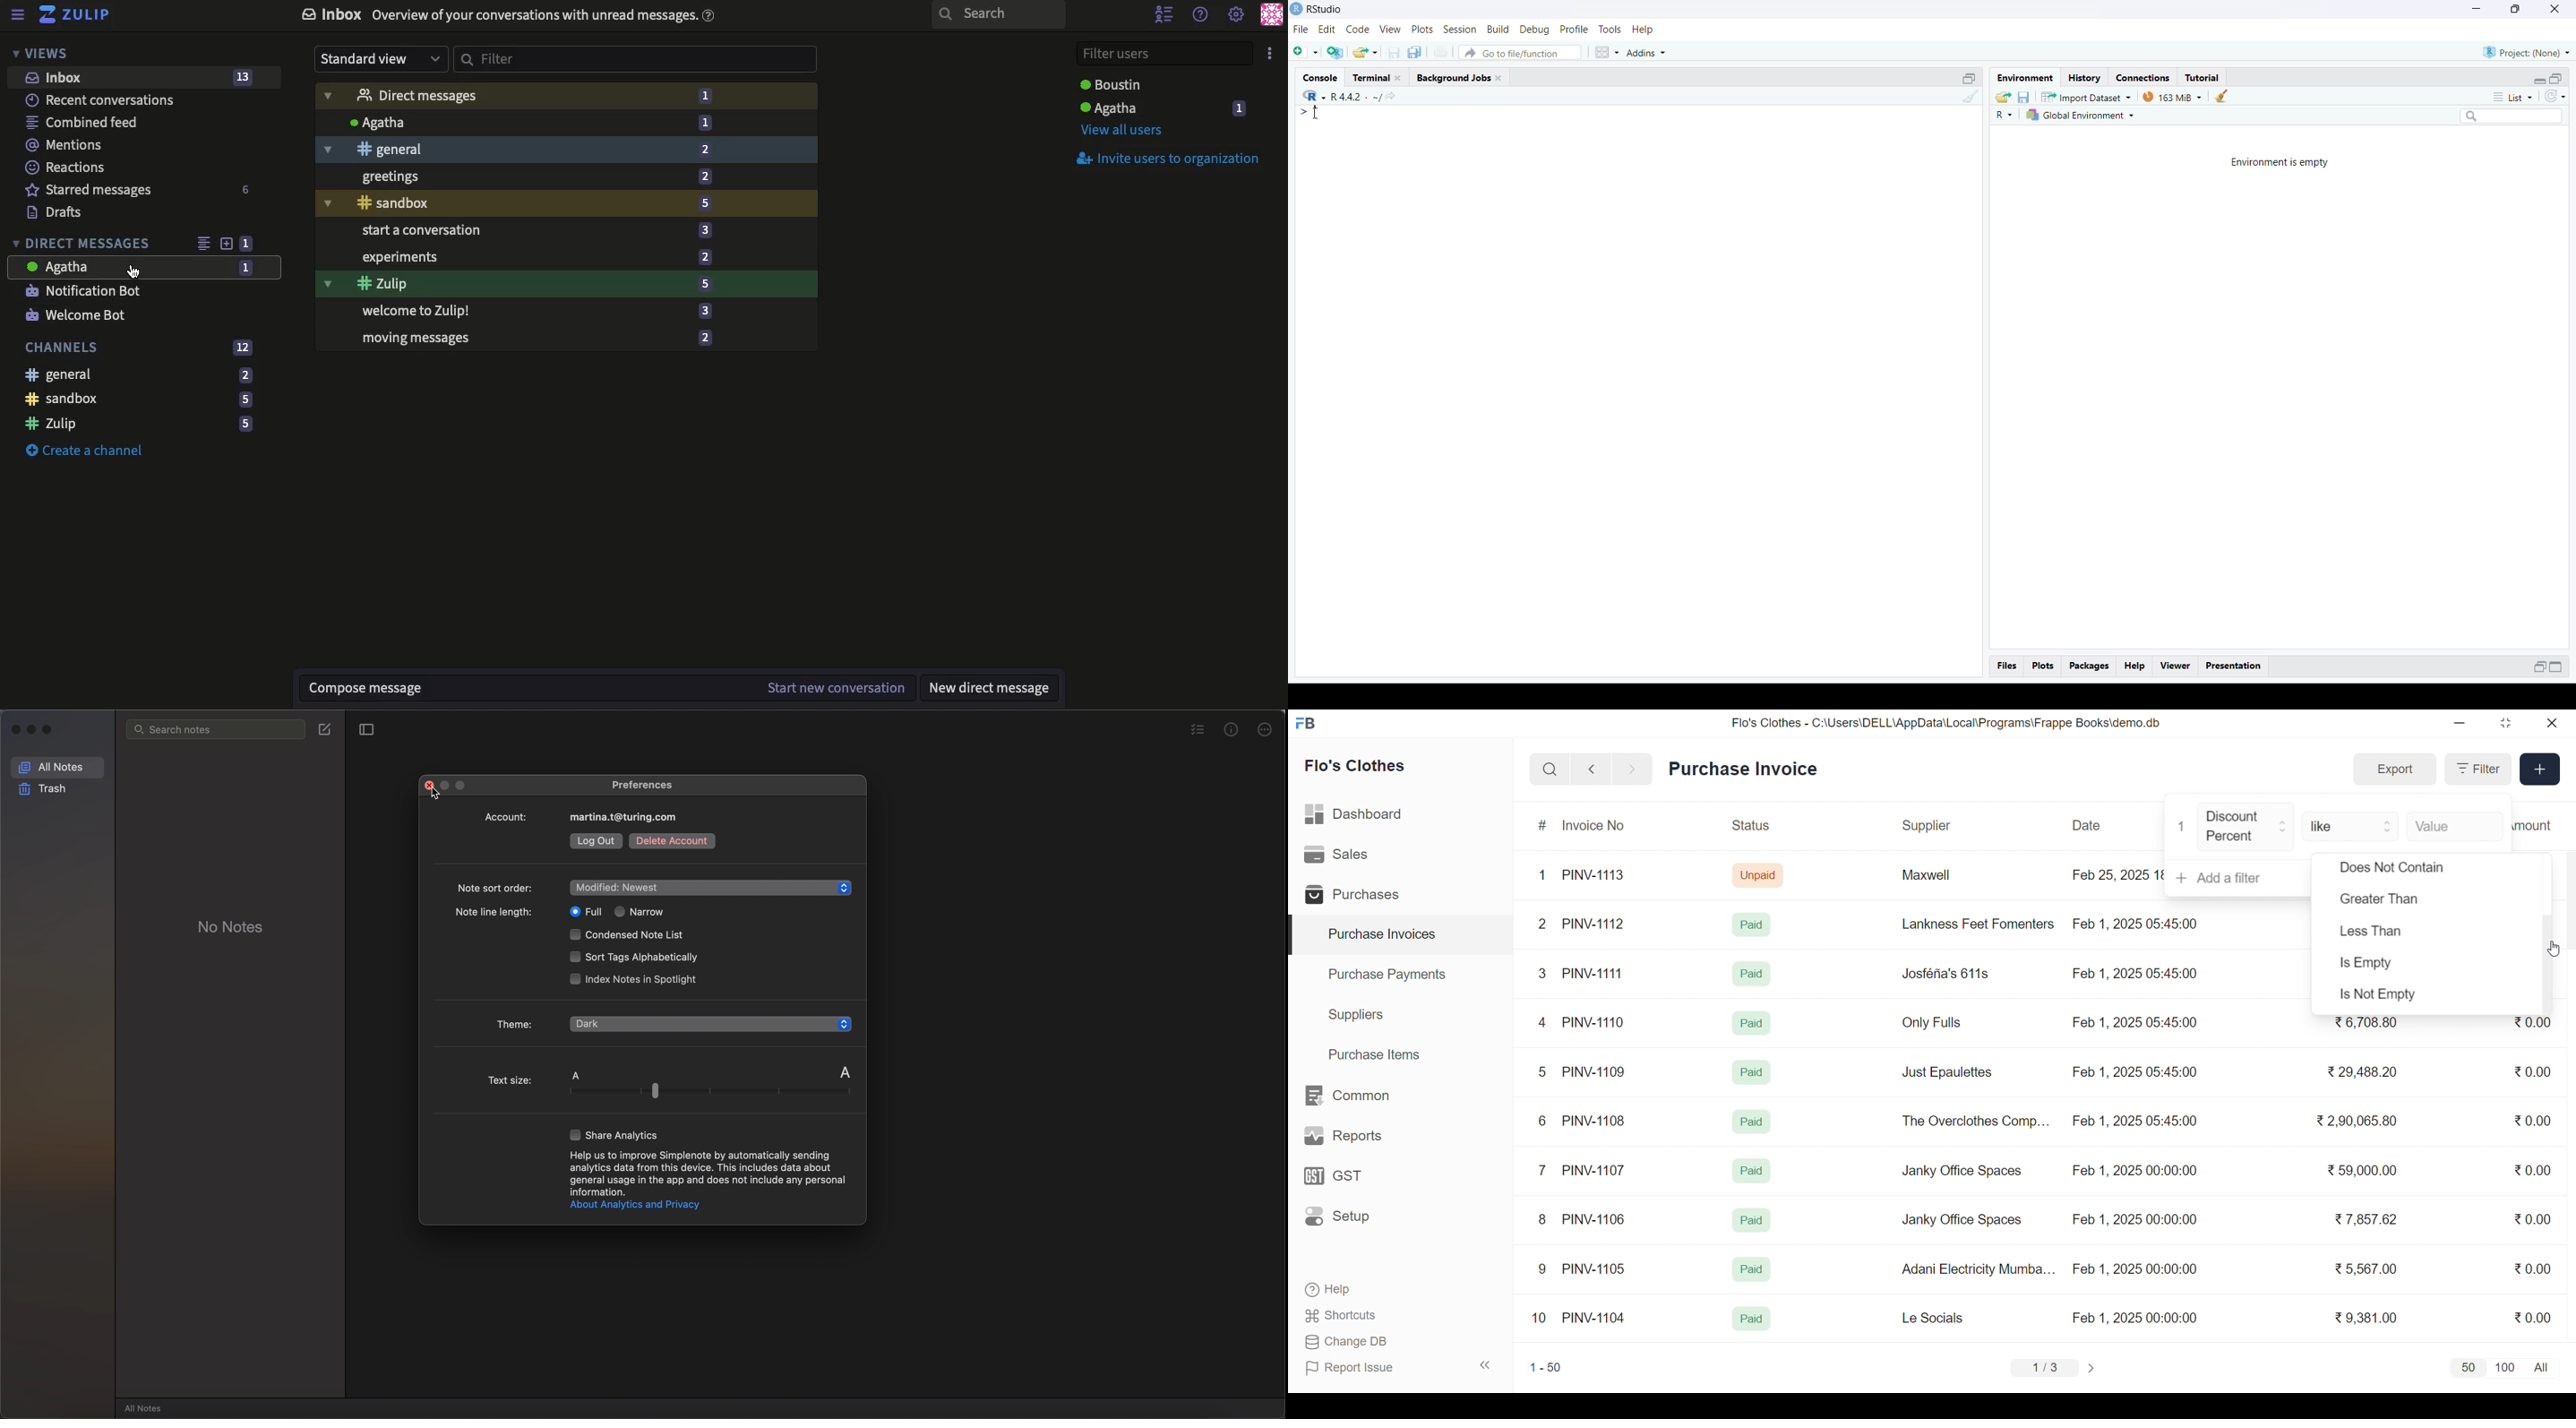 The height and width of the screenshot is (1428, 2576). Describe the element at coordinates (1542, 1320) in the screenshot. I see `10` at that location.